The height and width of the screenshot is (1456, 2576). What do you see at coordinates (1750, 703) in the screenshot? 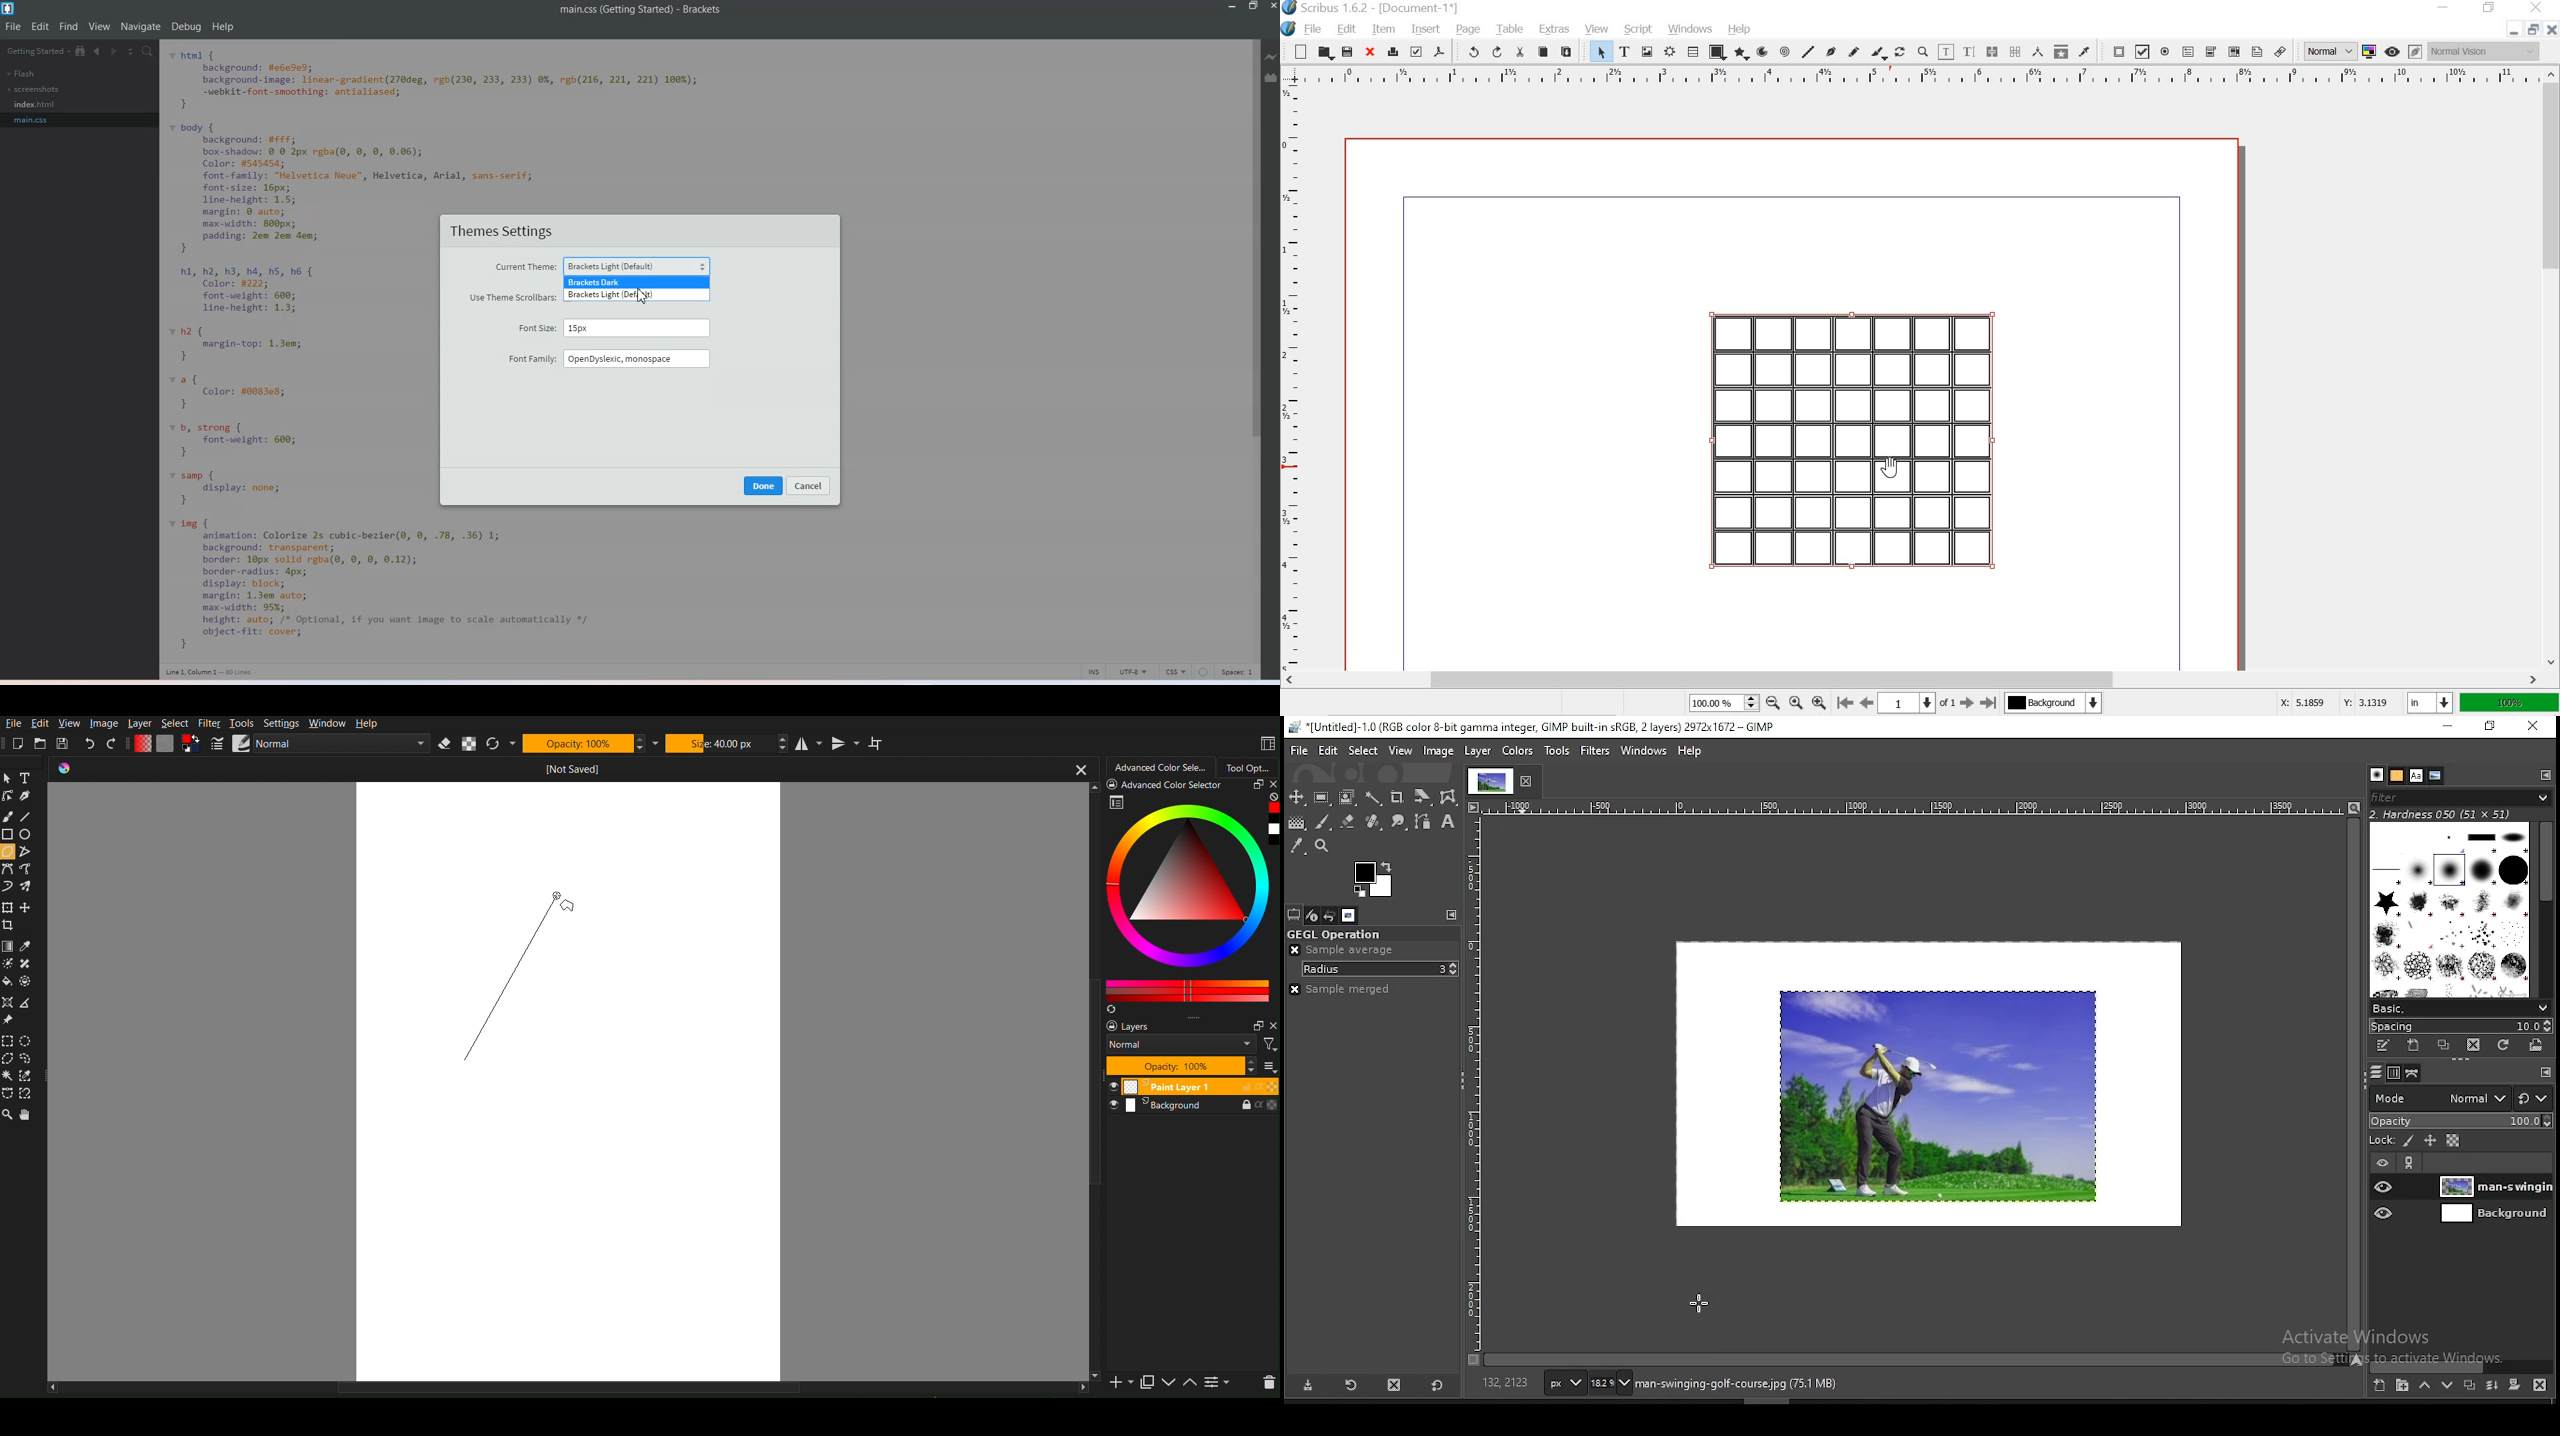
I see `zoom in, zoom out` at bounding box center [1750, 703].